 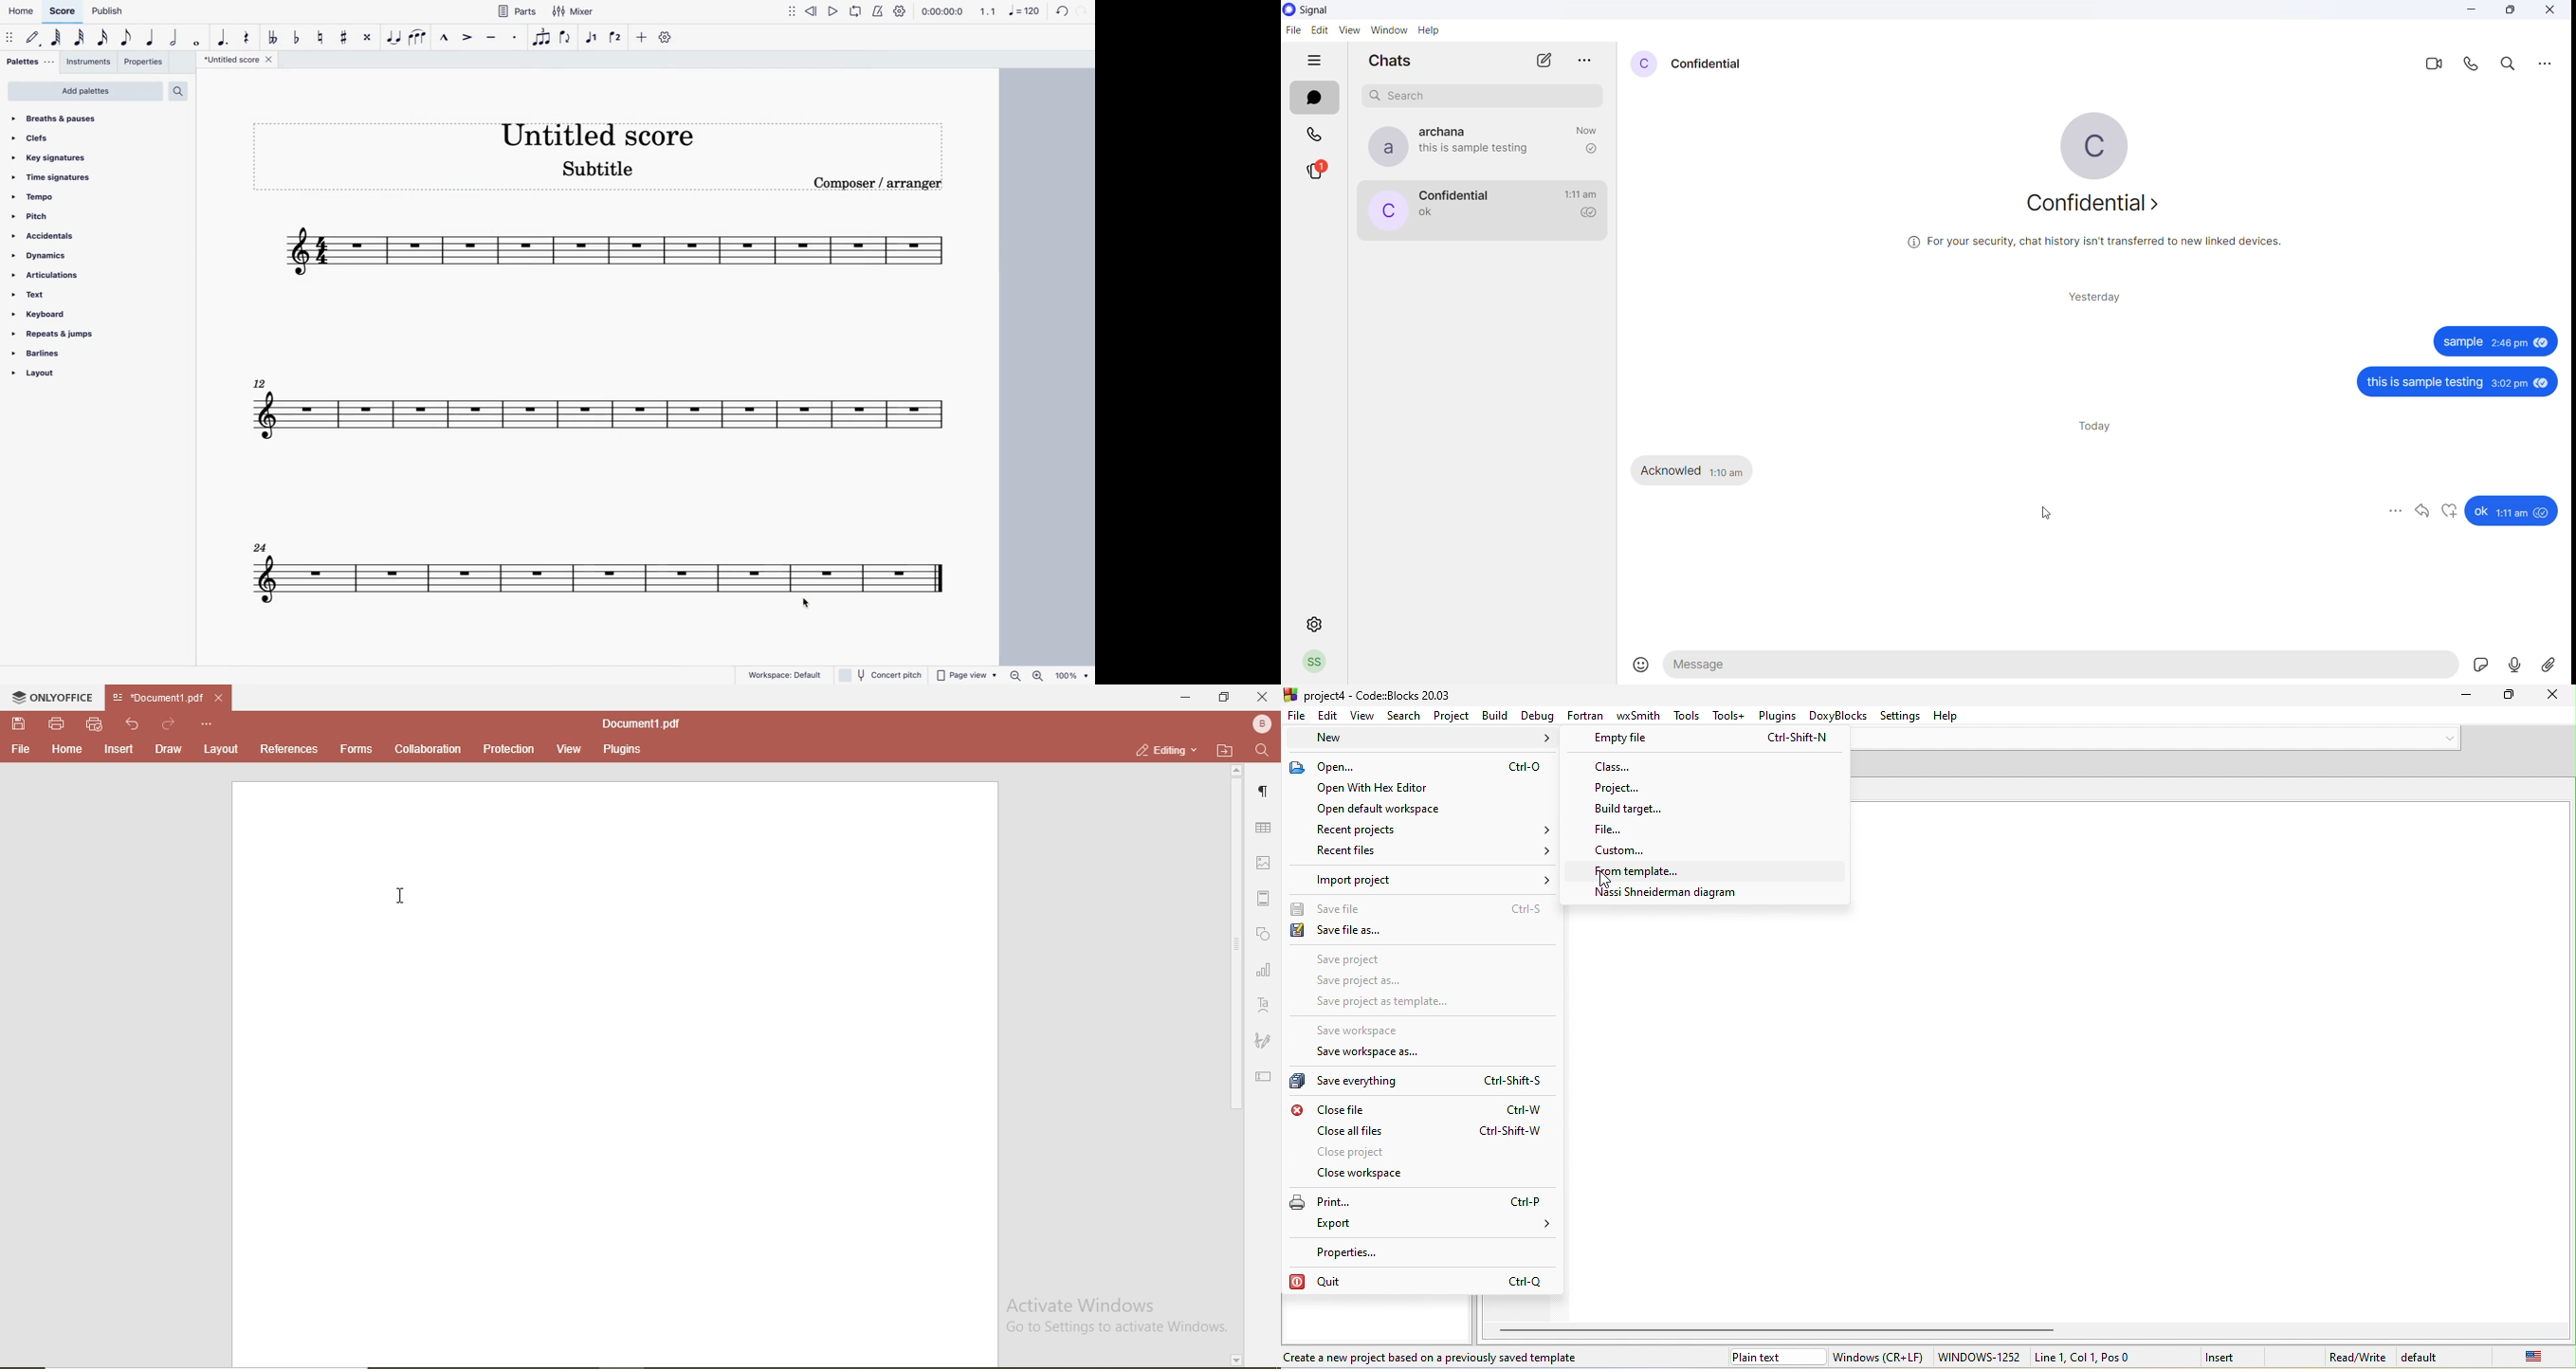 I want to click on voice call, so click(x=2474, y=64).